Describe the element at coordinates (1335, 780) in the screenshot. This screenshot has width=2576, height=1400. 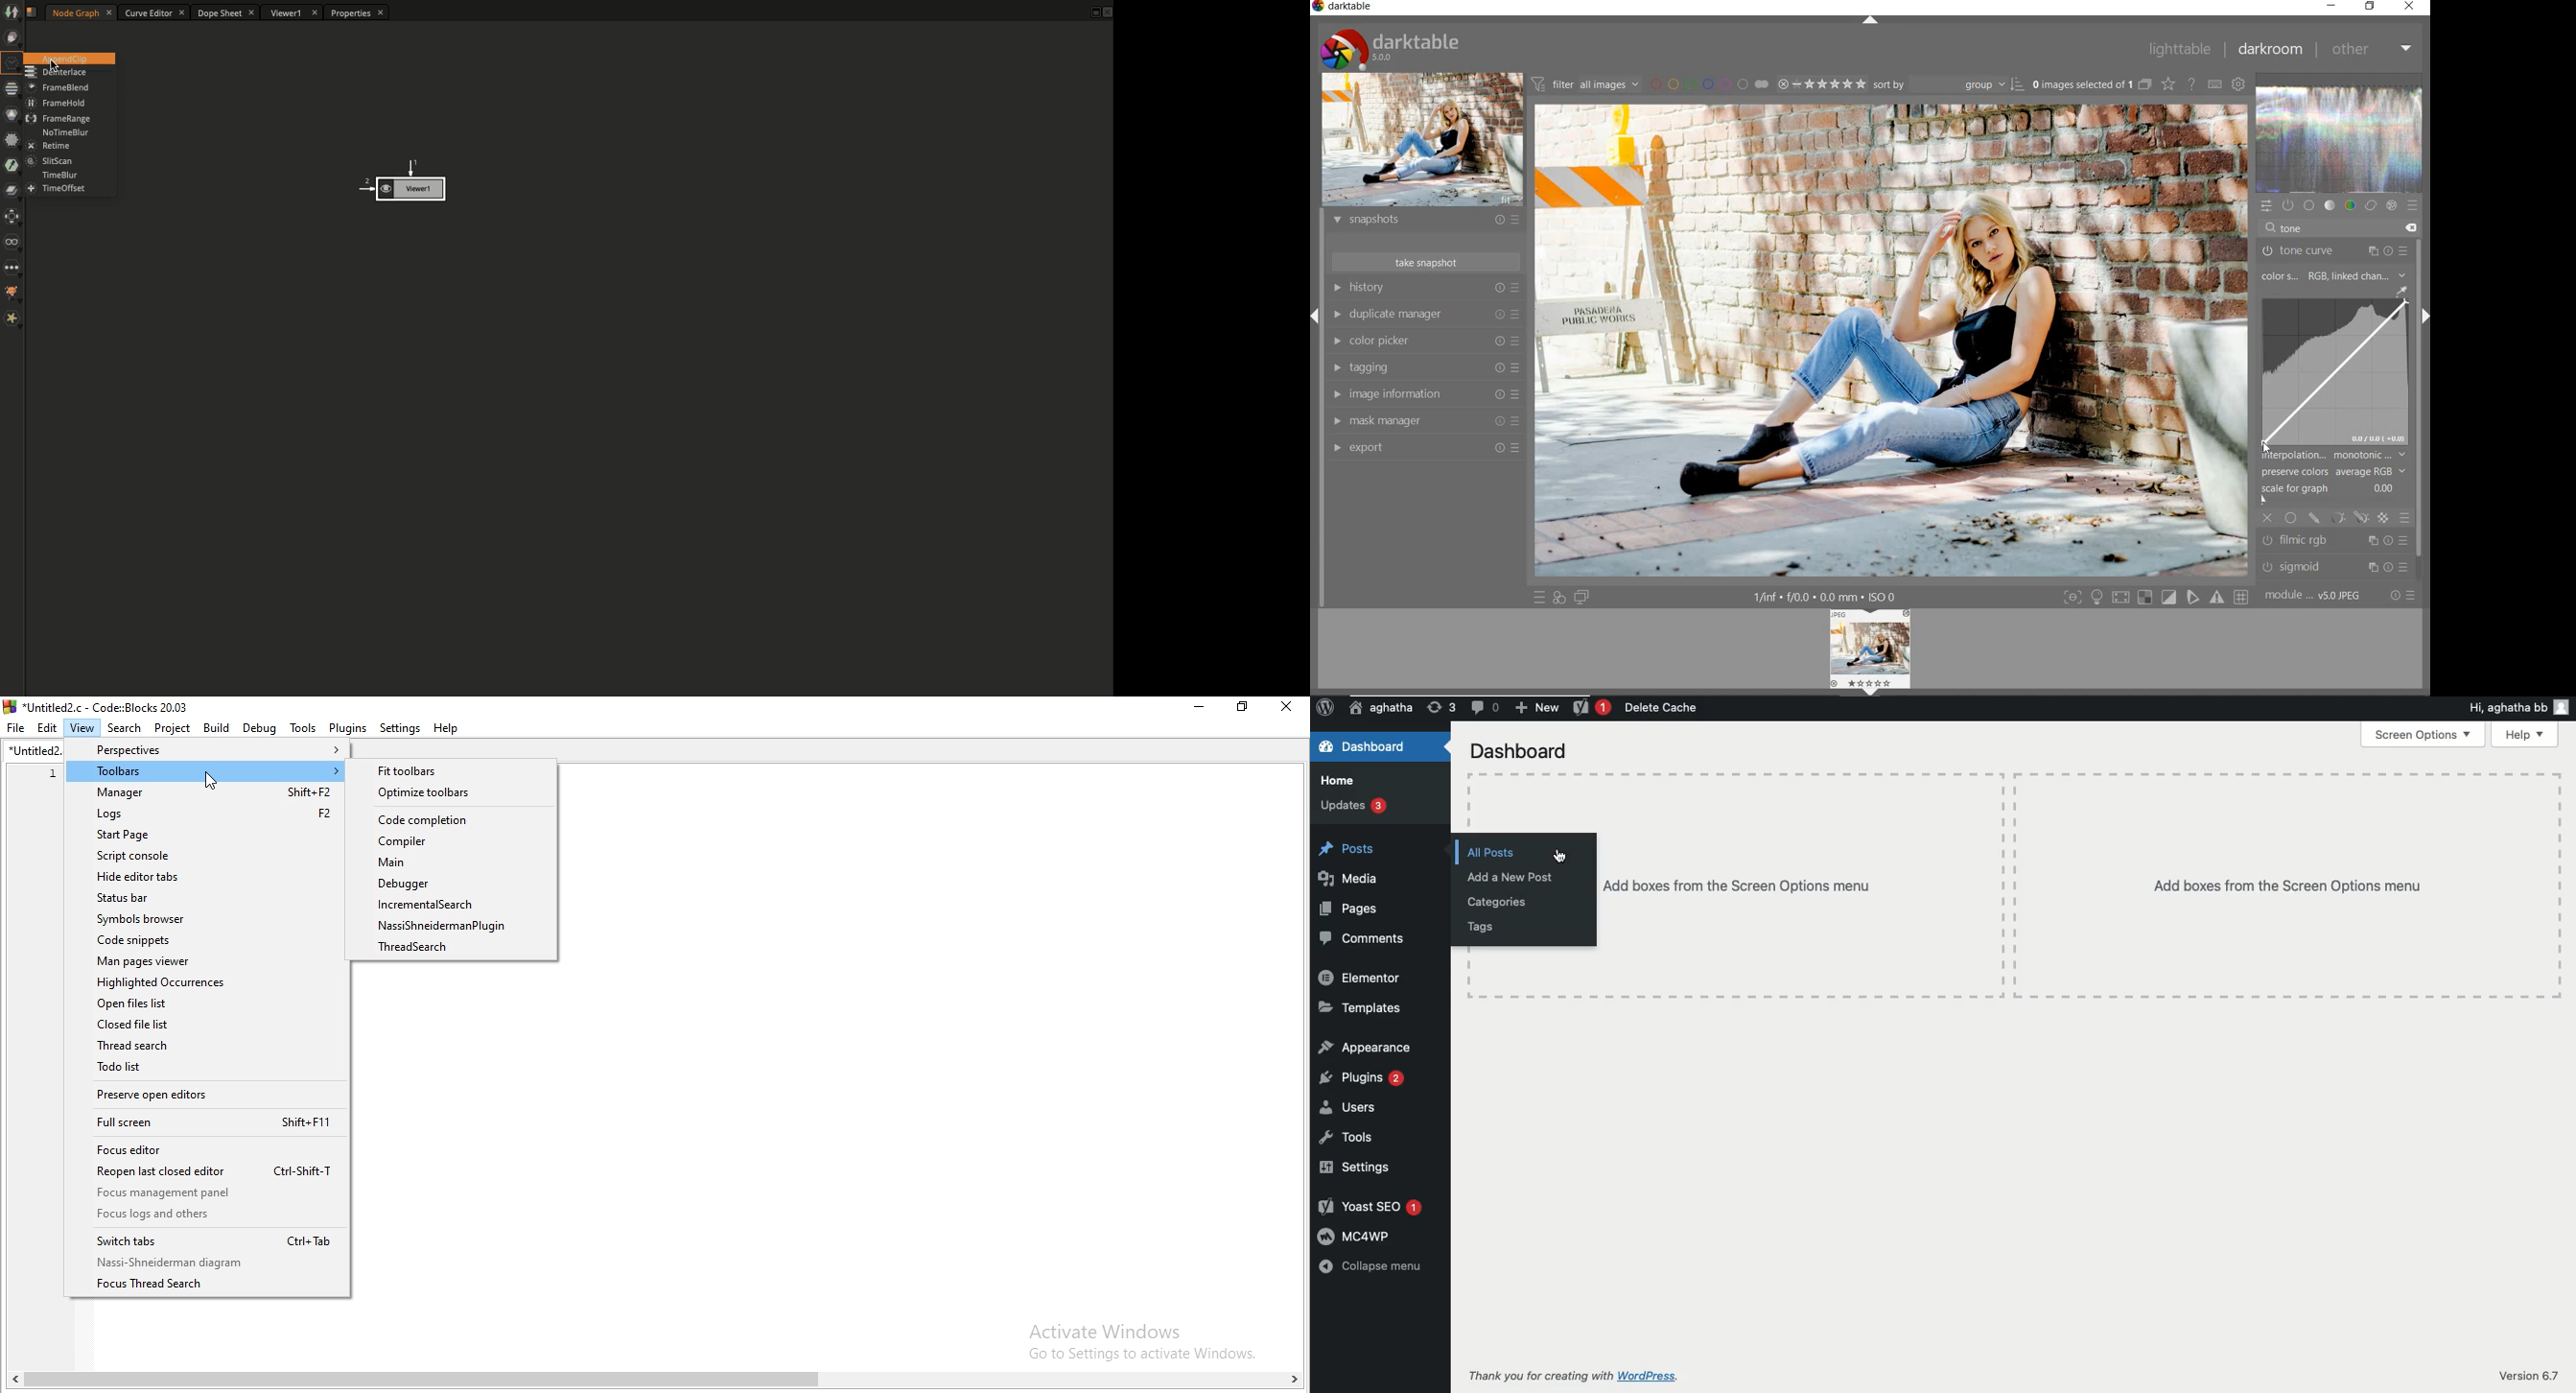
I see `Home` at that location.